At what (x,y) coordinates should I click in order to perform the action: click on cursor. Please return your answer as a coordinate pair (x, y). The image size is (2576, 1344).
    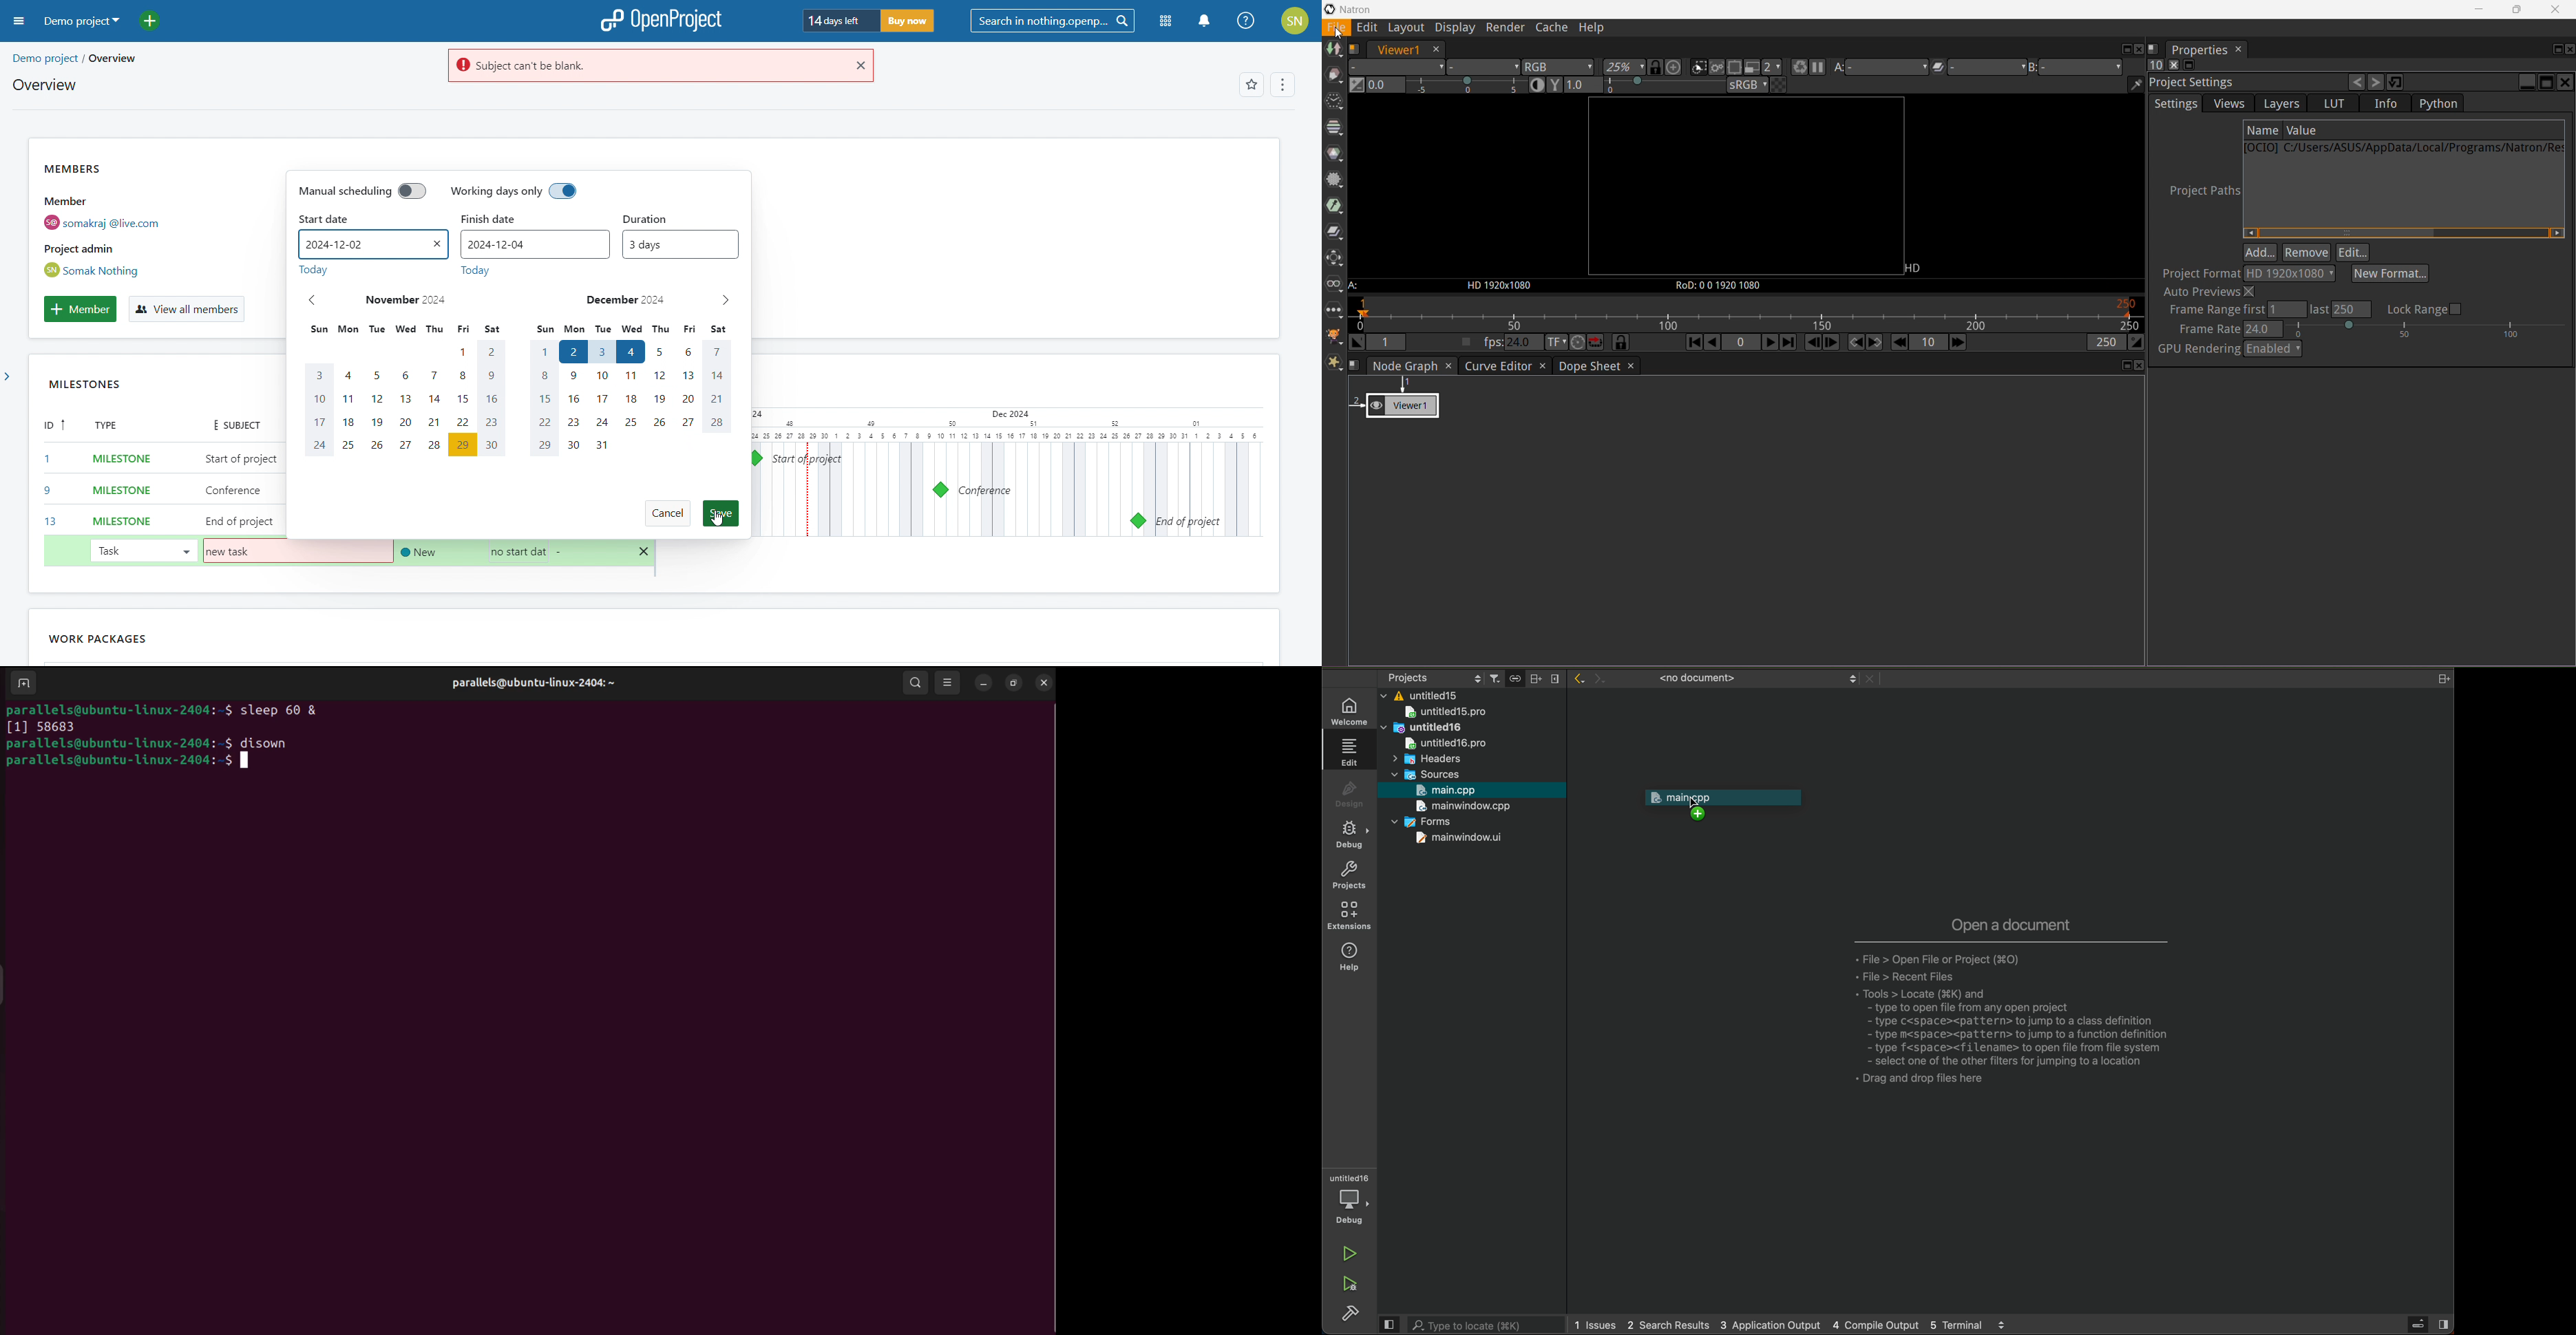
    Looking at the image, I should click on (1704, 809).